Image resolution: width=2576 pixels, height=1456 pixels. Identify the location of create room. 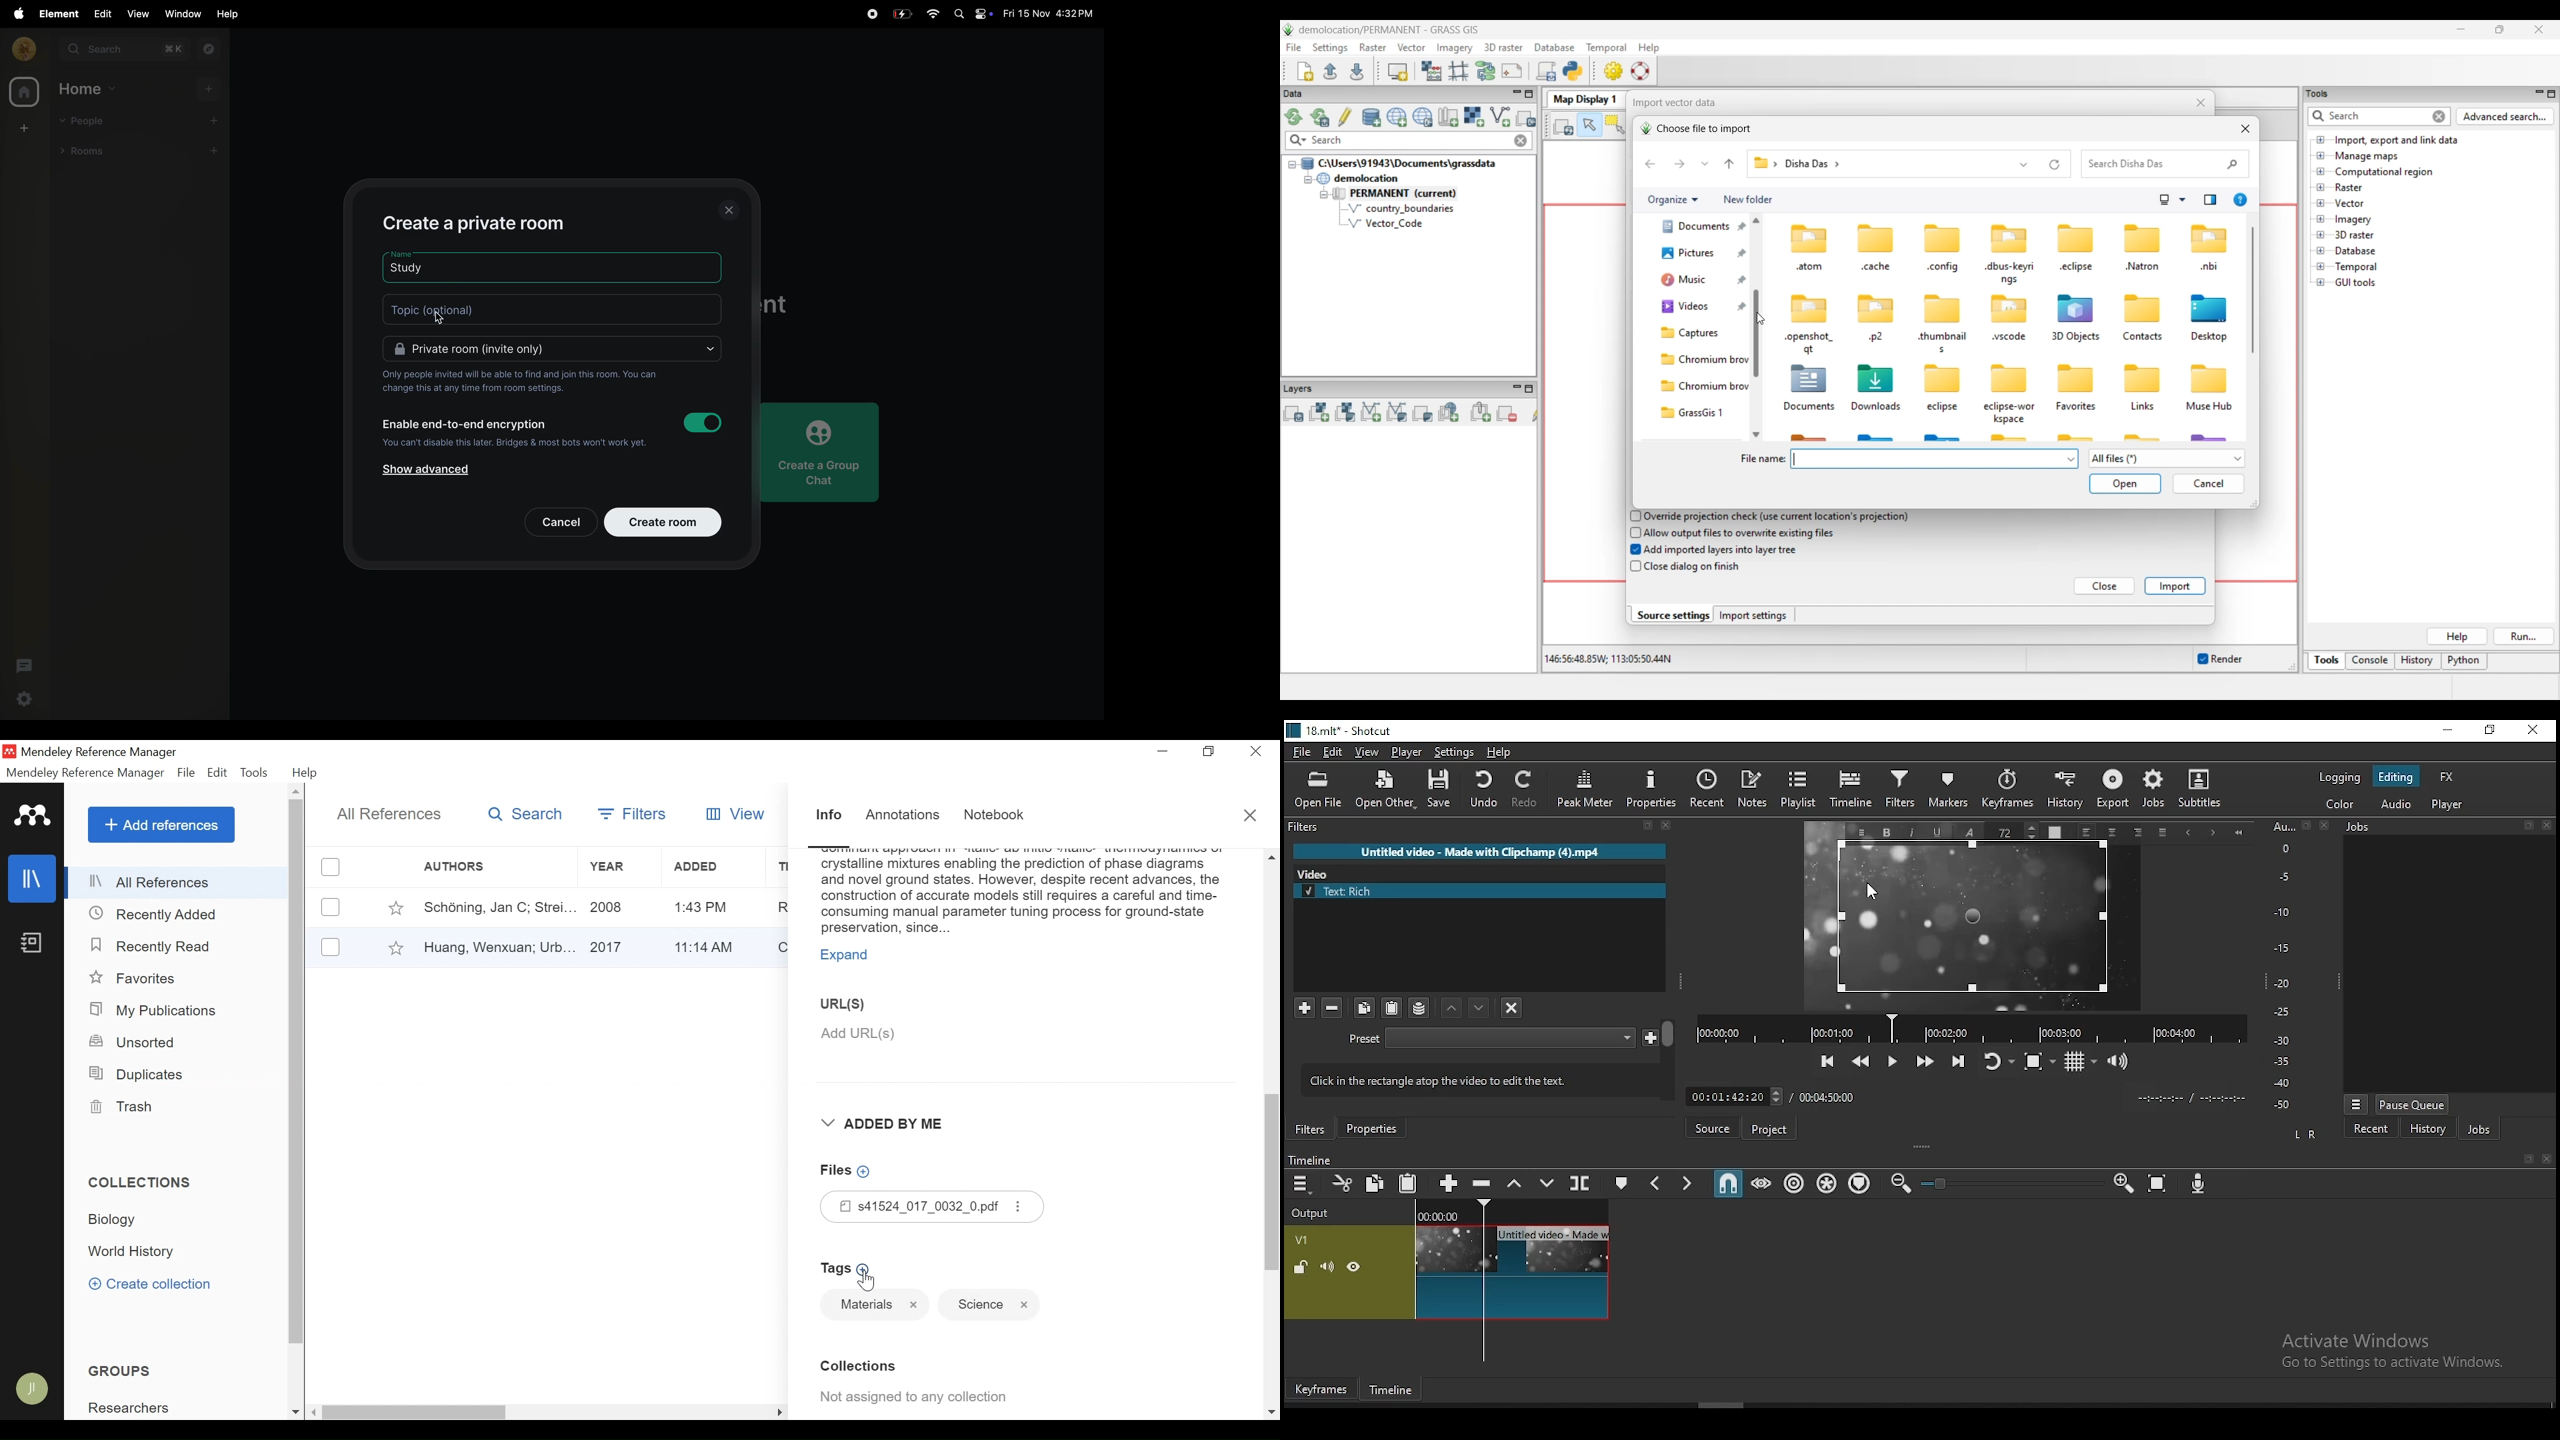
(664, 521).